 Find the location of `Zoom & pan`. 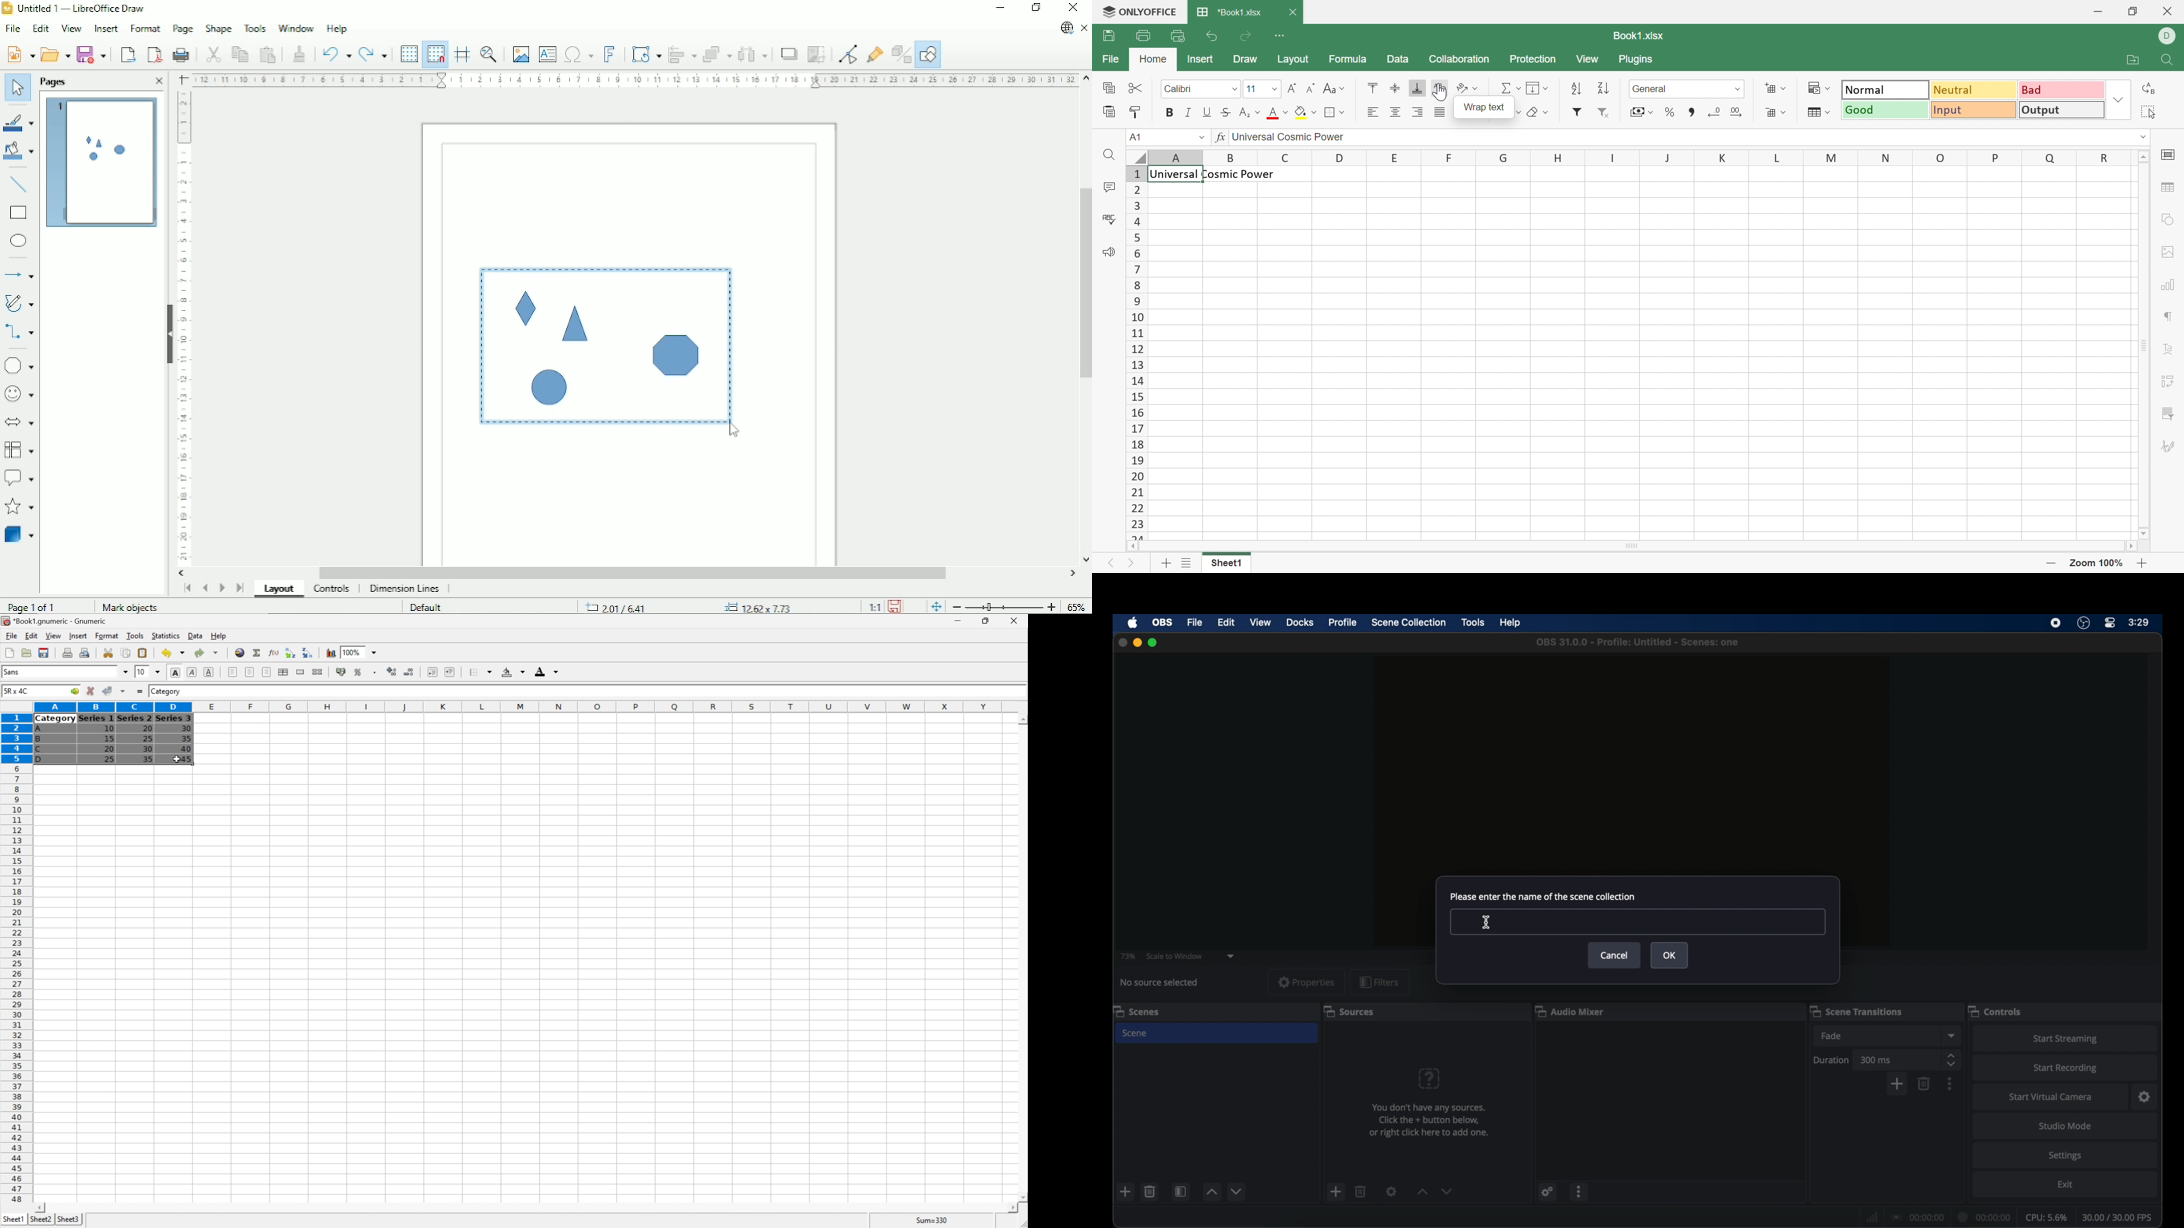

Zoom & pan is located at coordinates (489, 54).